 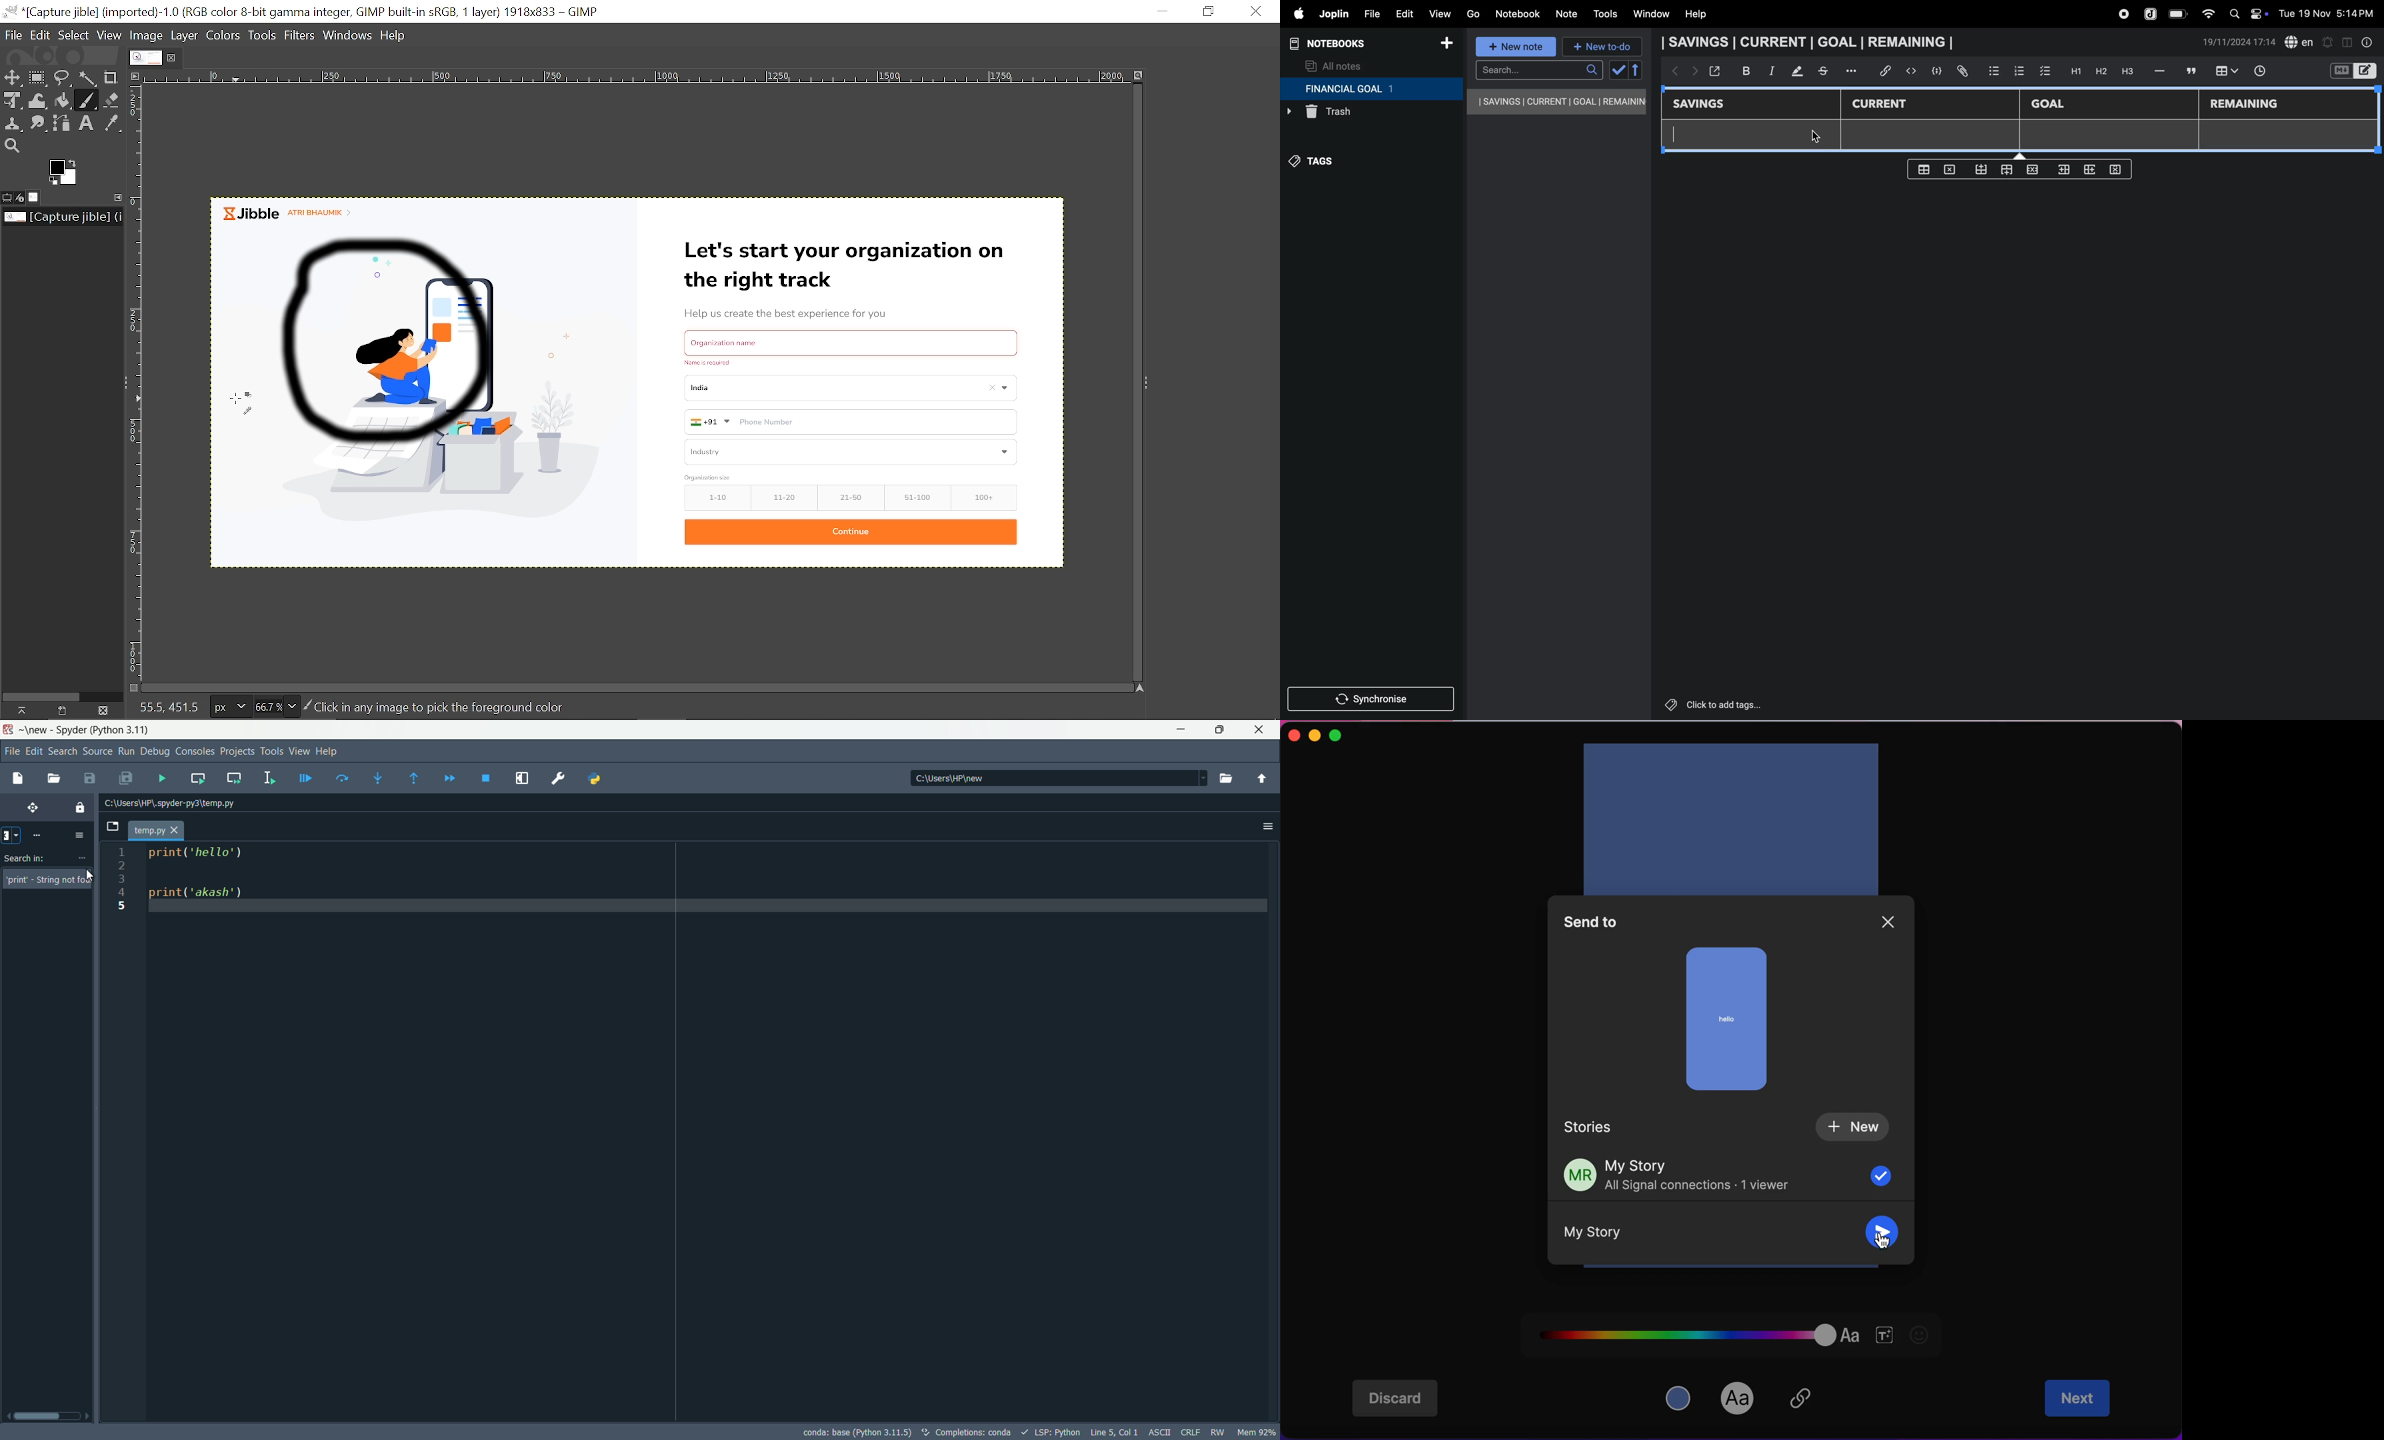 I want to click on CRLF, so click(x=1188, y=1433).